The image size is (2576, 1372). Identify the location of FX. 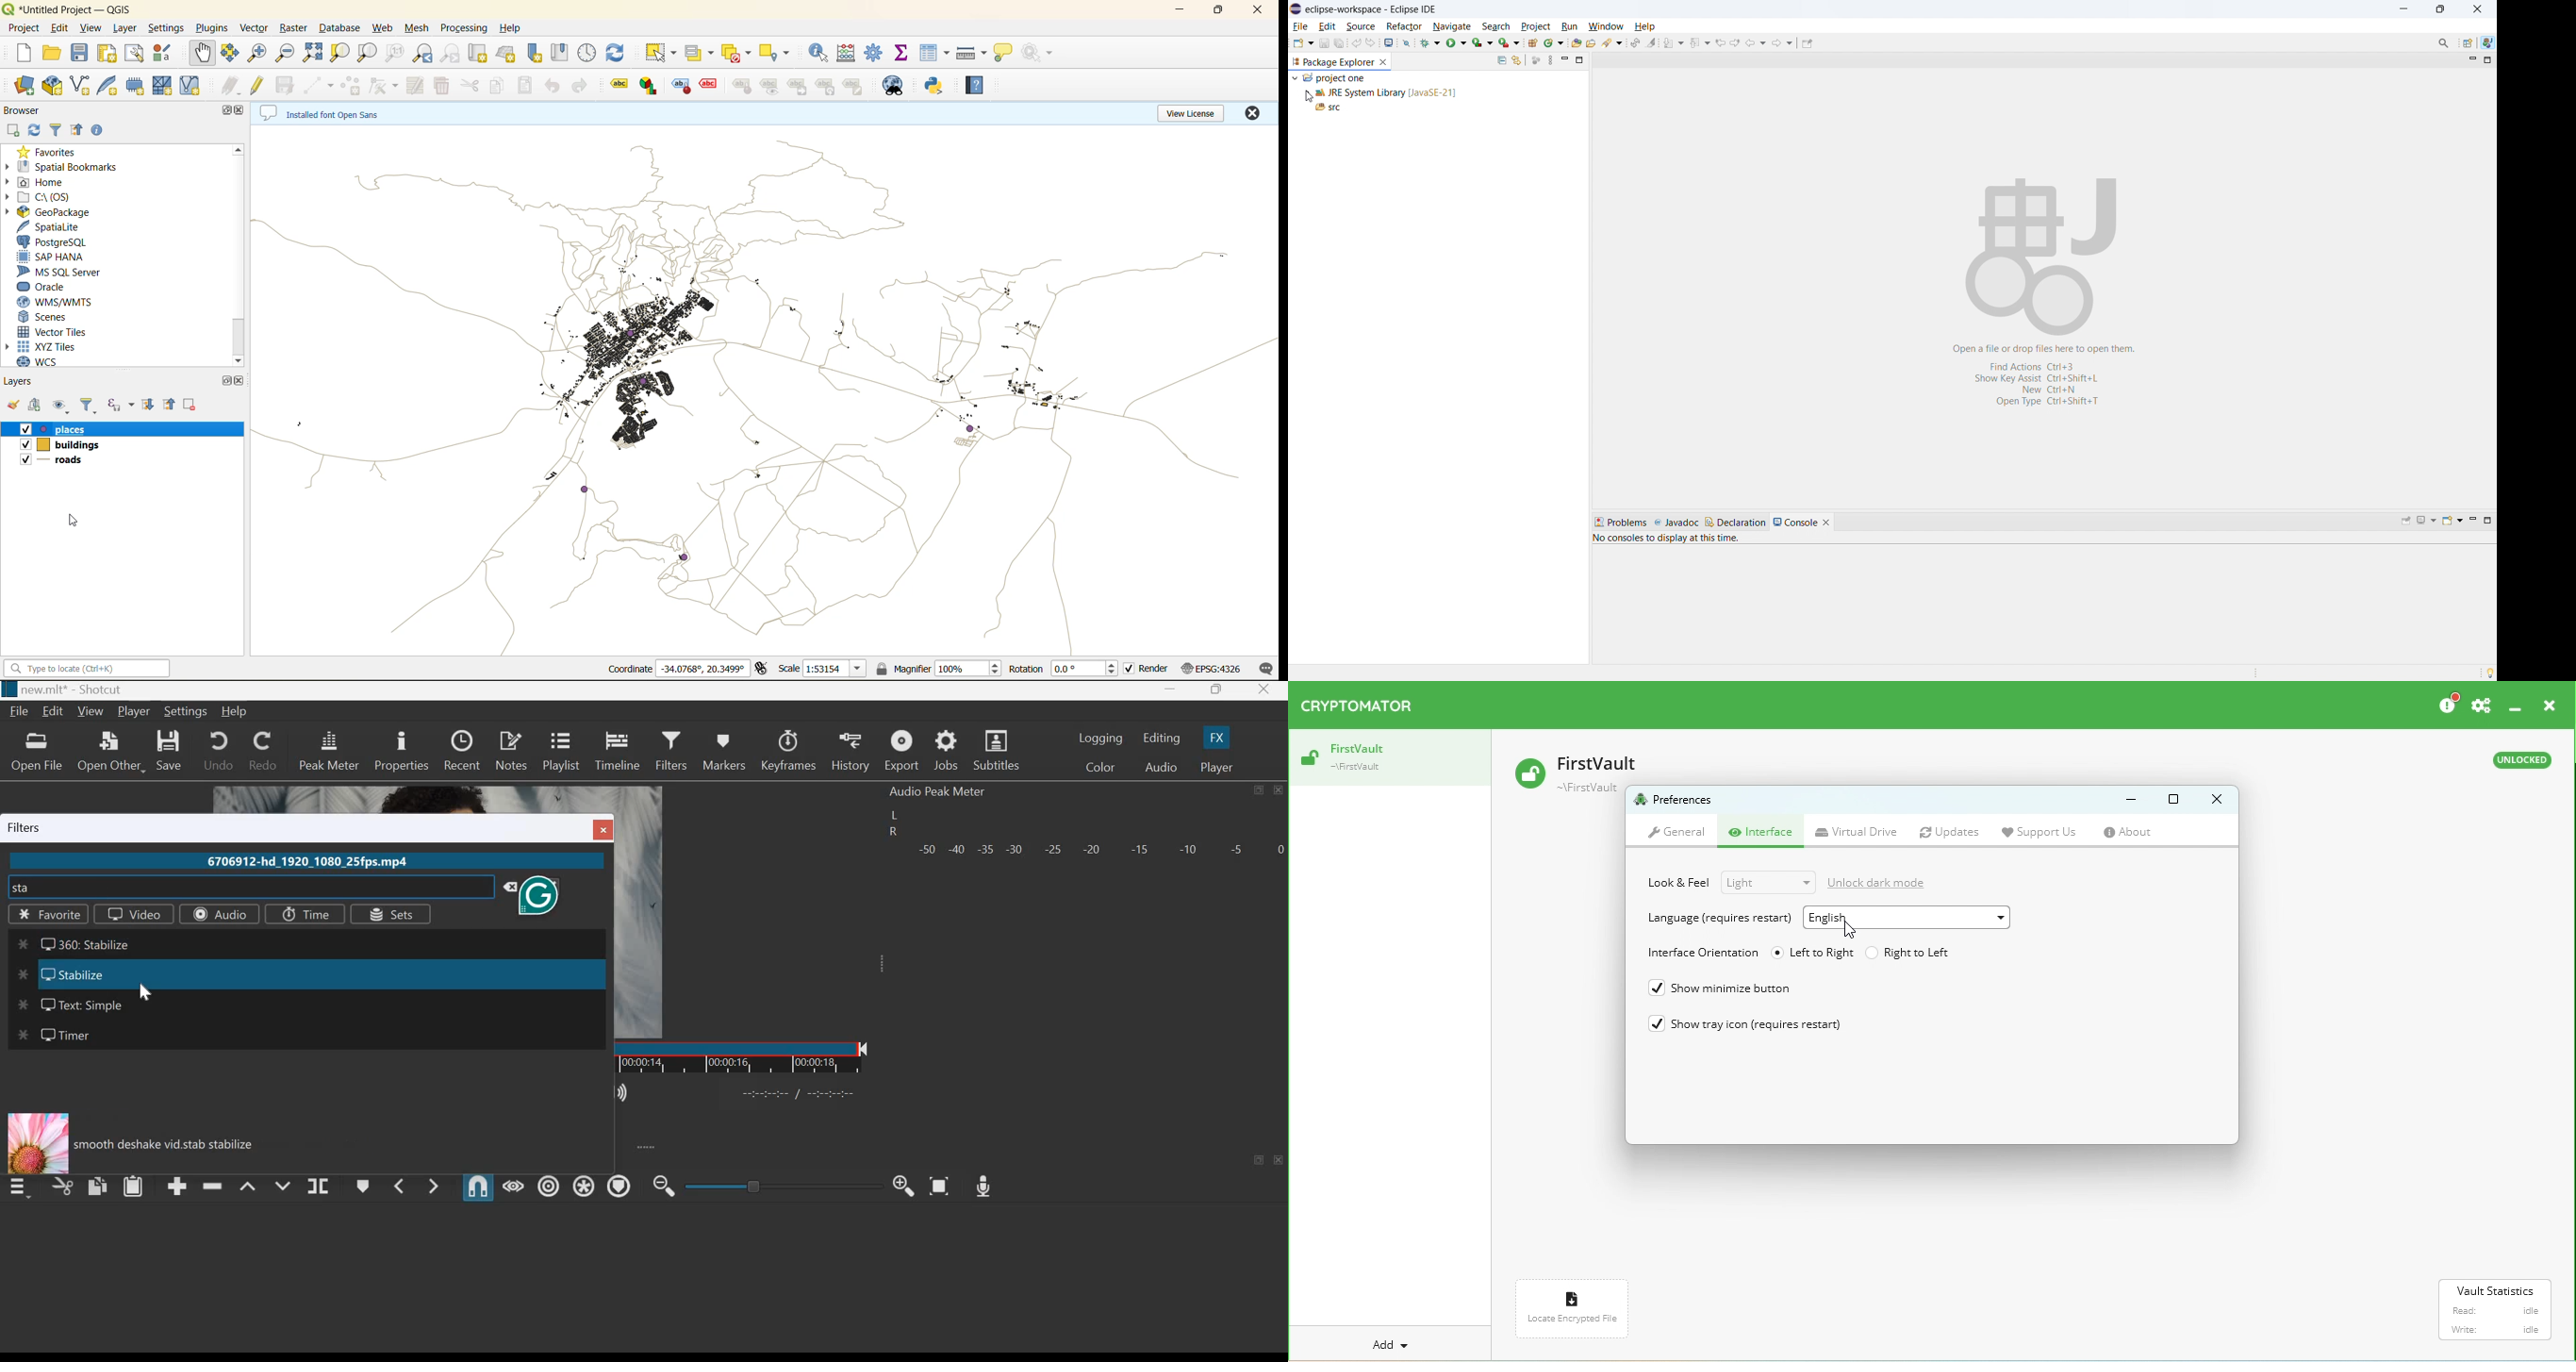
(1217, 737).